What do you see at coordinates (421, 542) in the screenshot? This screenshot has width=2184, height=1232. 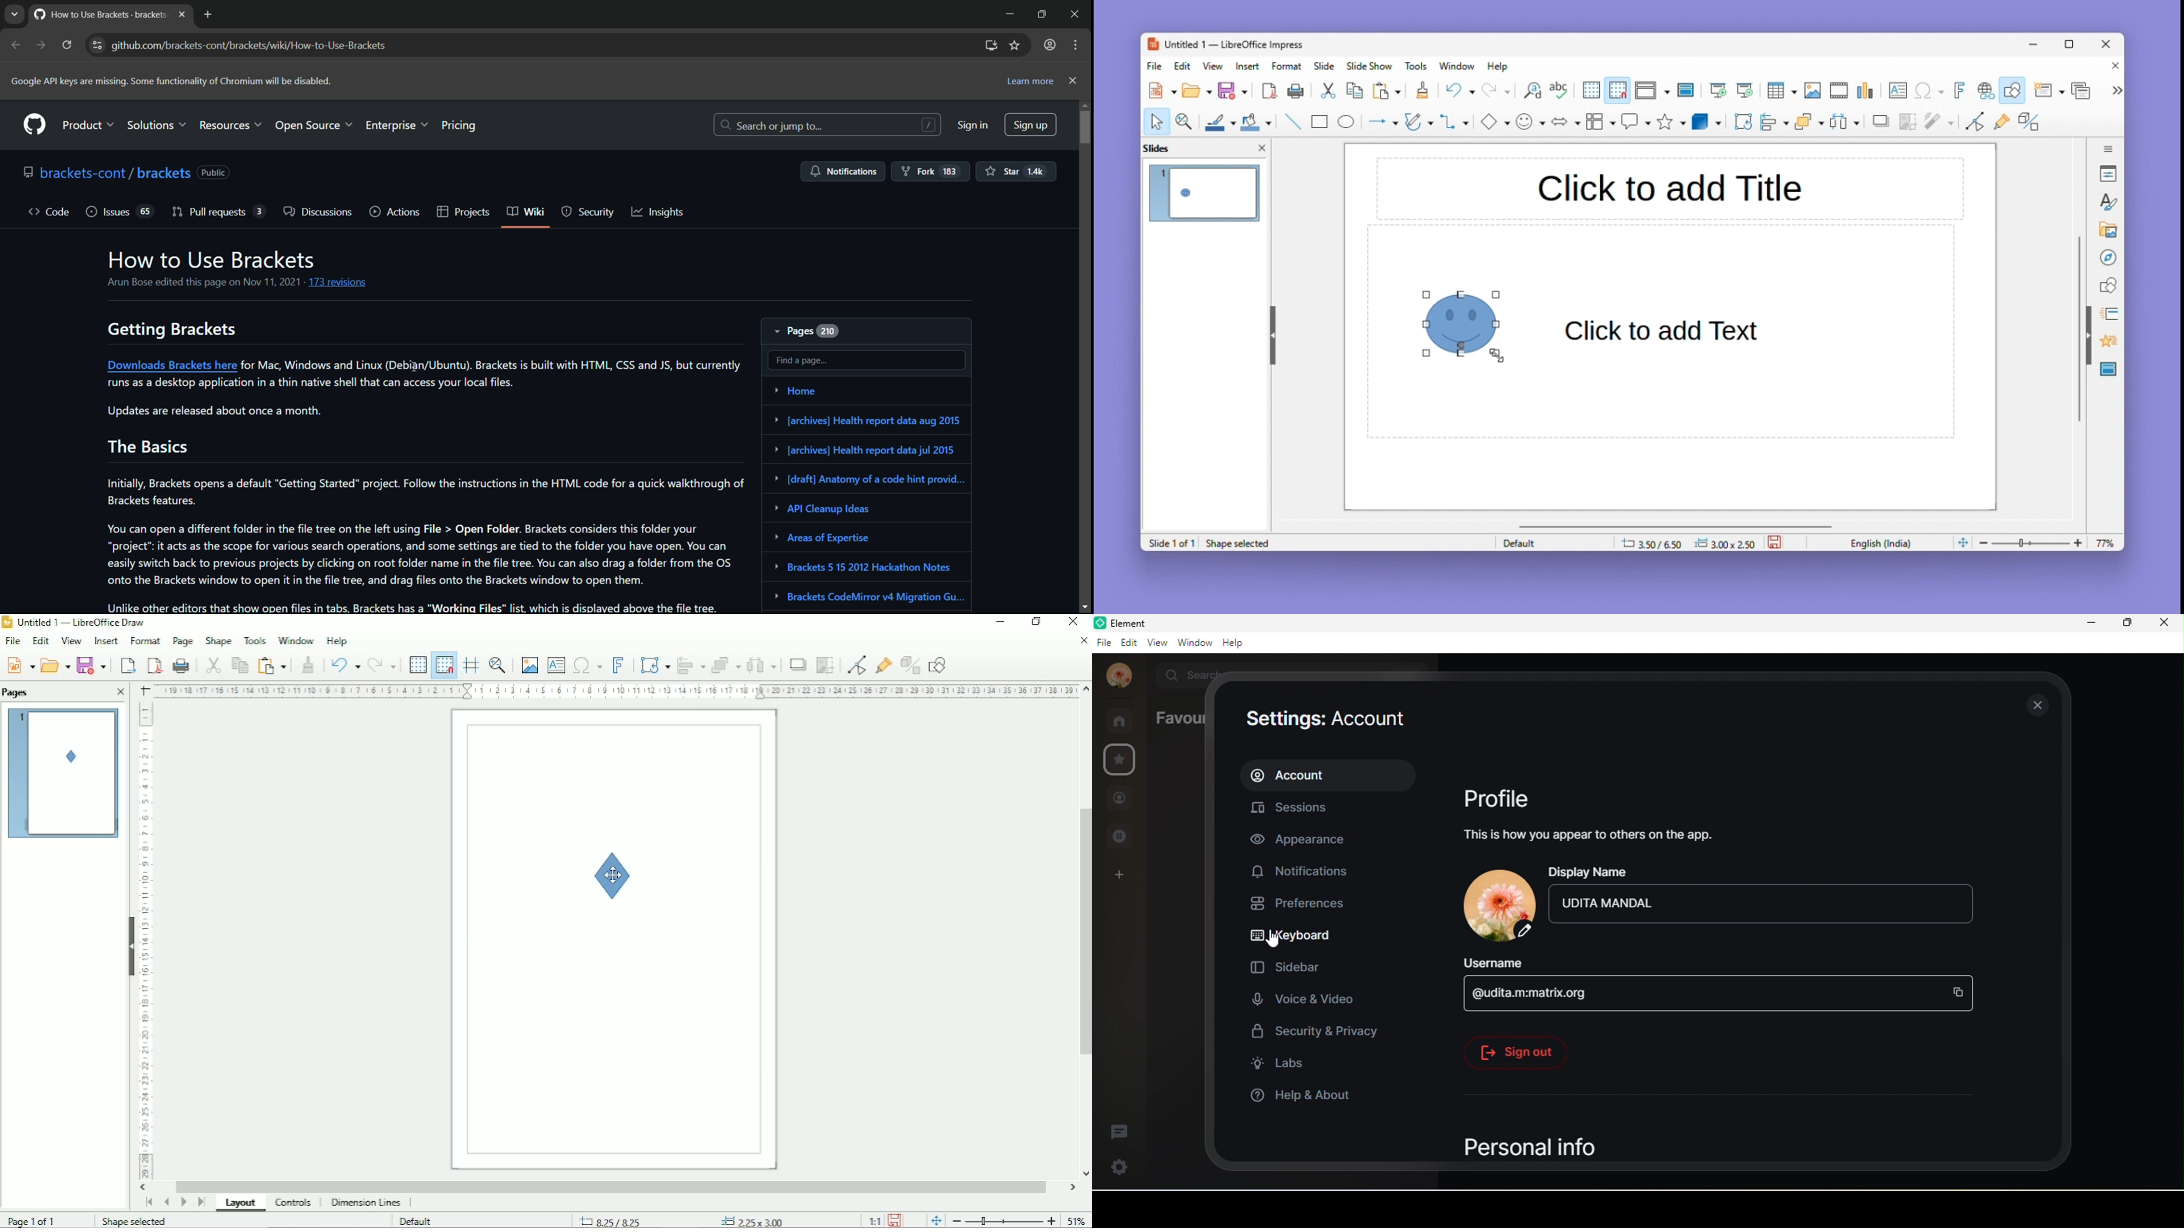 I see `Initially, Brackets opens a default "Getting Started” project. Follow the instructions in the HTML code for a quick walkthrough of
Brackets features.

You can open a different folder in the file tree on the left using File > Open Folder. Brackets considers this folder your
“project”: it acts as the scope for various search operations, and some settings are tied to the folder you have open. You can
easily switch back to previous projects by clicking on root folder name in the file tree. You can also drag a folder from the OS
onto the Brackets window to open it in the file tree, and drag files onto the Brackets window to open them.

Unlike other editors that show open files in tabs Brackets has a "Workina Files” list which is displaved above the file tree` at bounding box center [421, 542].